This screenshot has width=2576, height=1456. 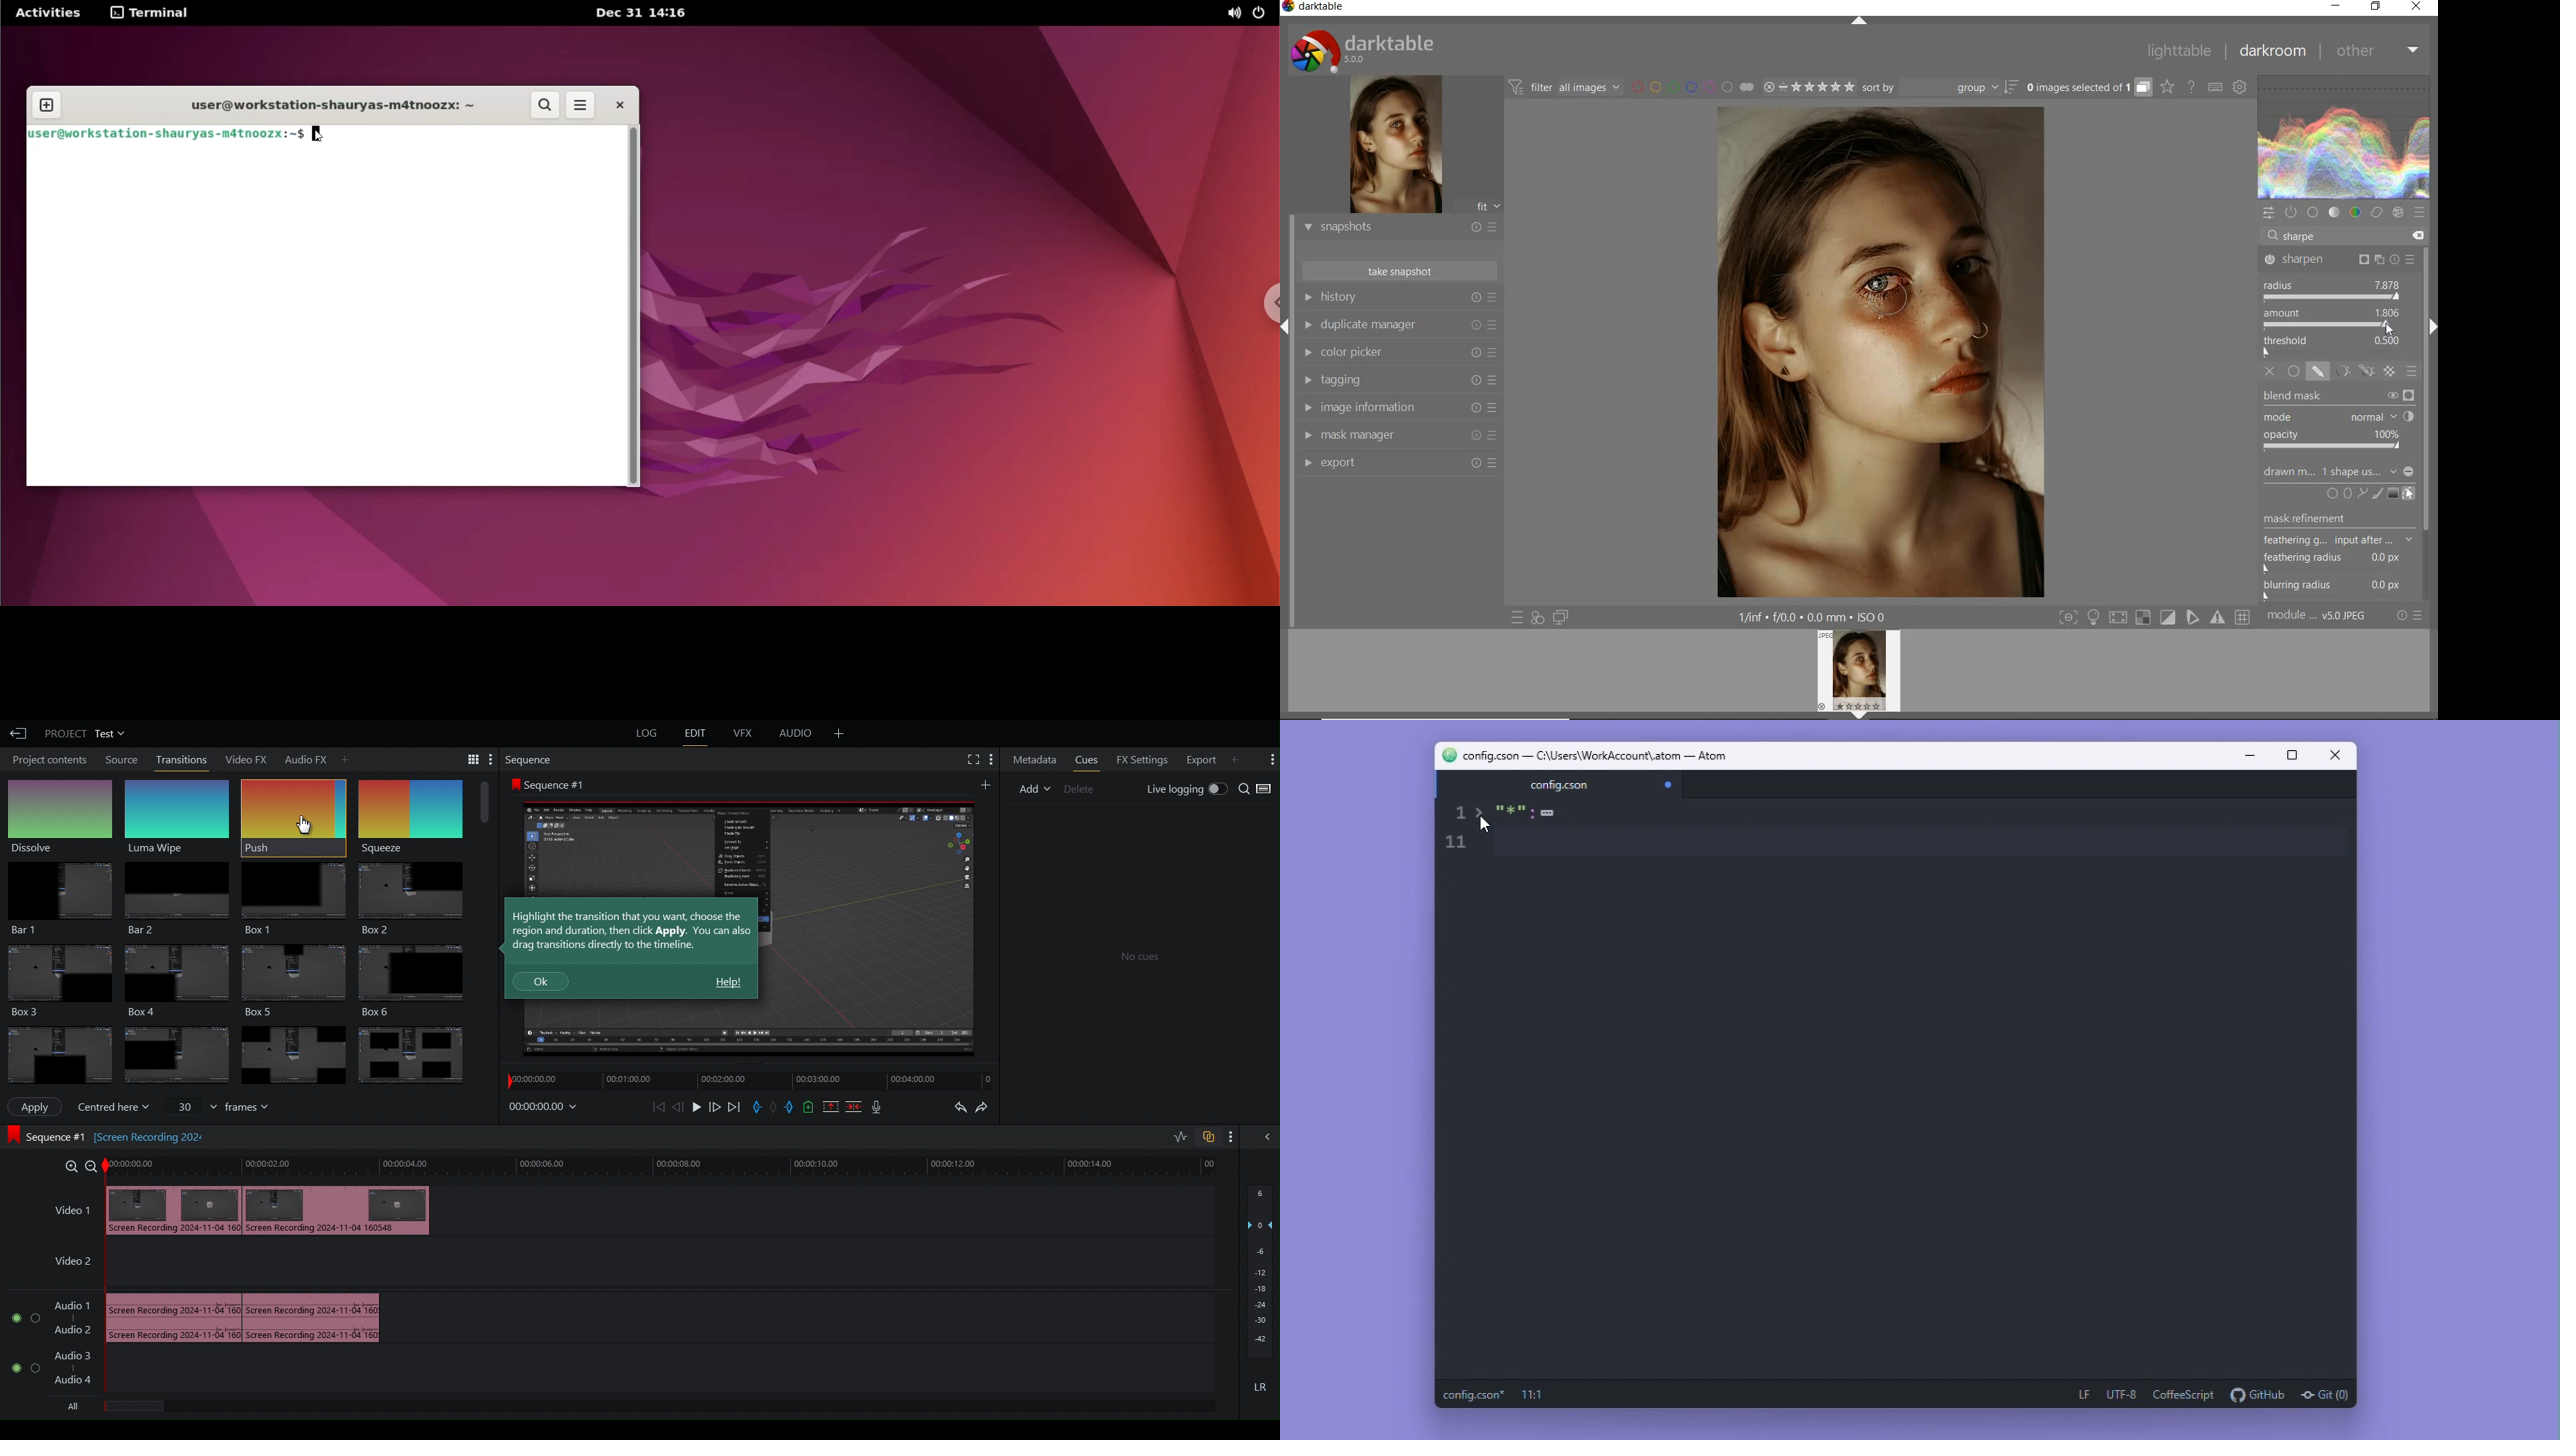 What do you see at coordinates (2330, 1395) in the screenshot?
I see `git(0)` at bounding box center [2330, 1395].